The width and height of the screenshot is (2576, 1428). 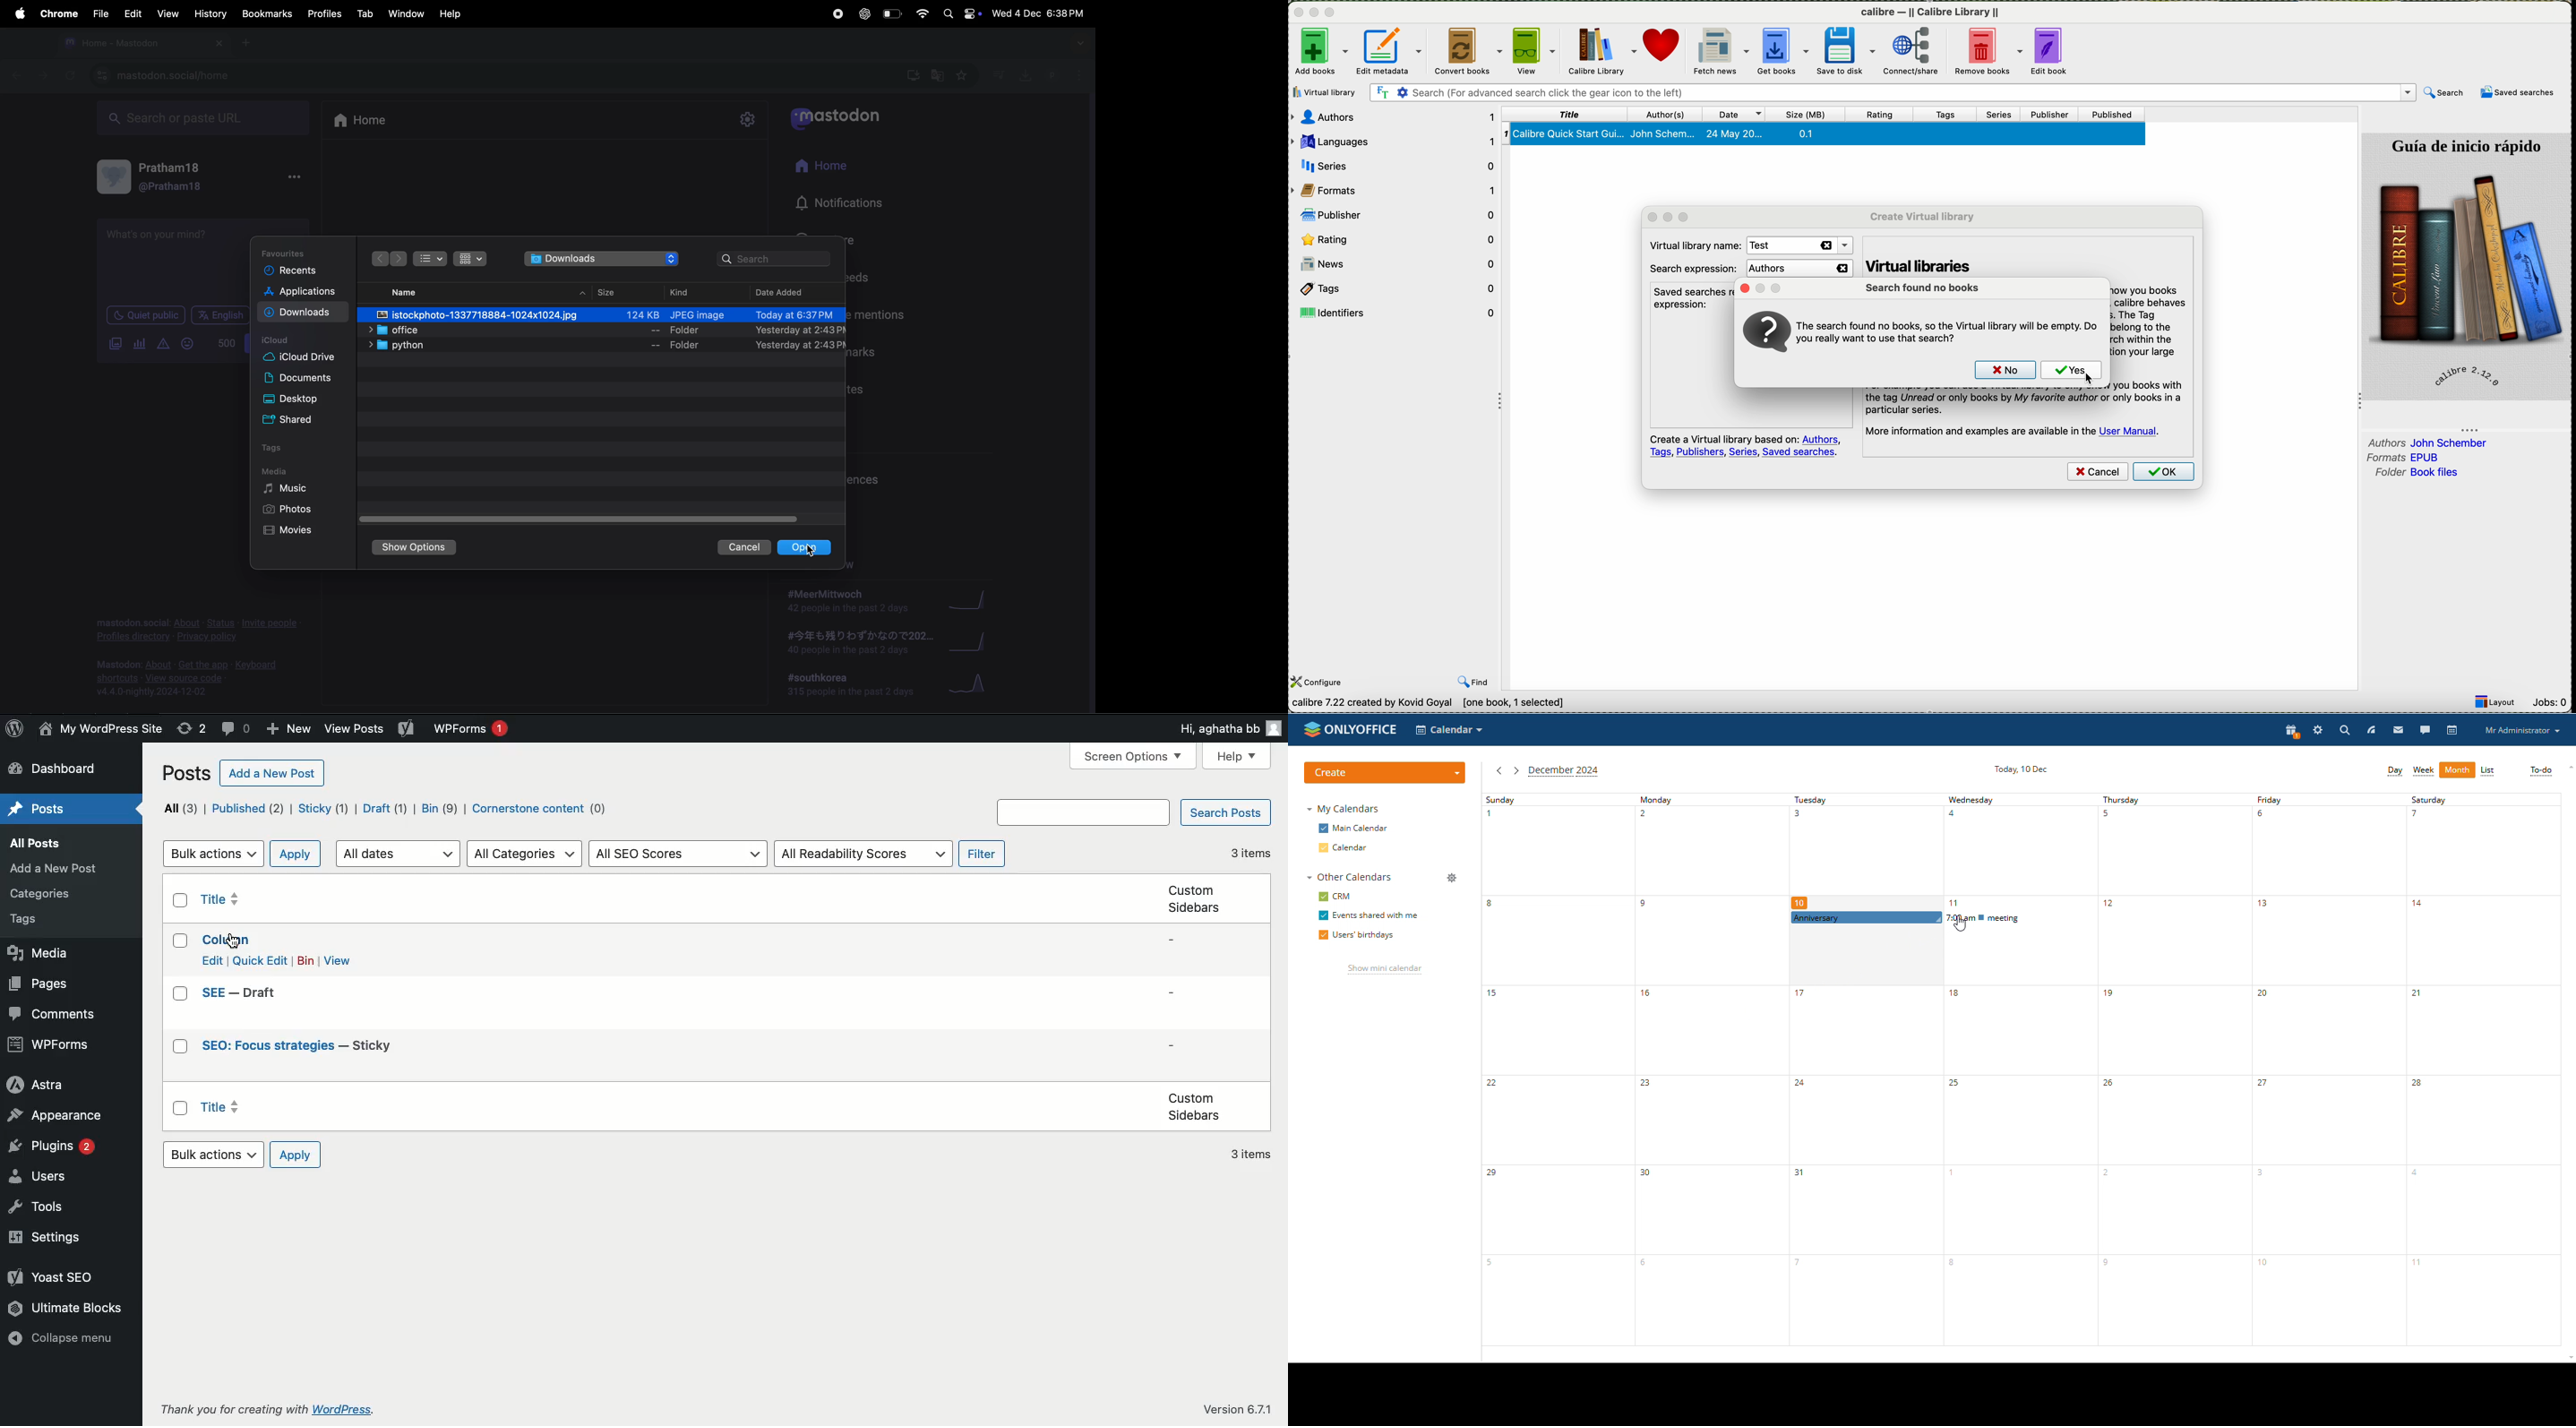 What do you see at coordinates (602, 260) in the screenshot?
I see `down loads` at bounding box center [602, 260].